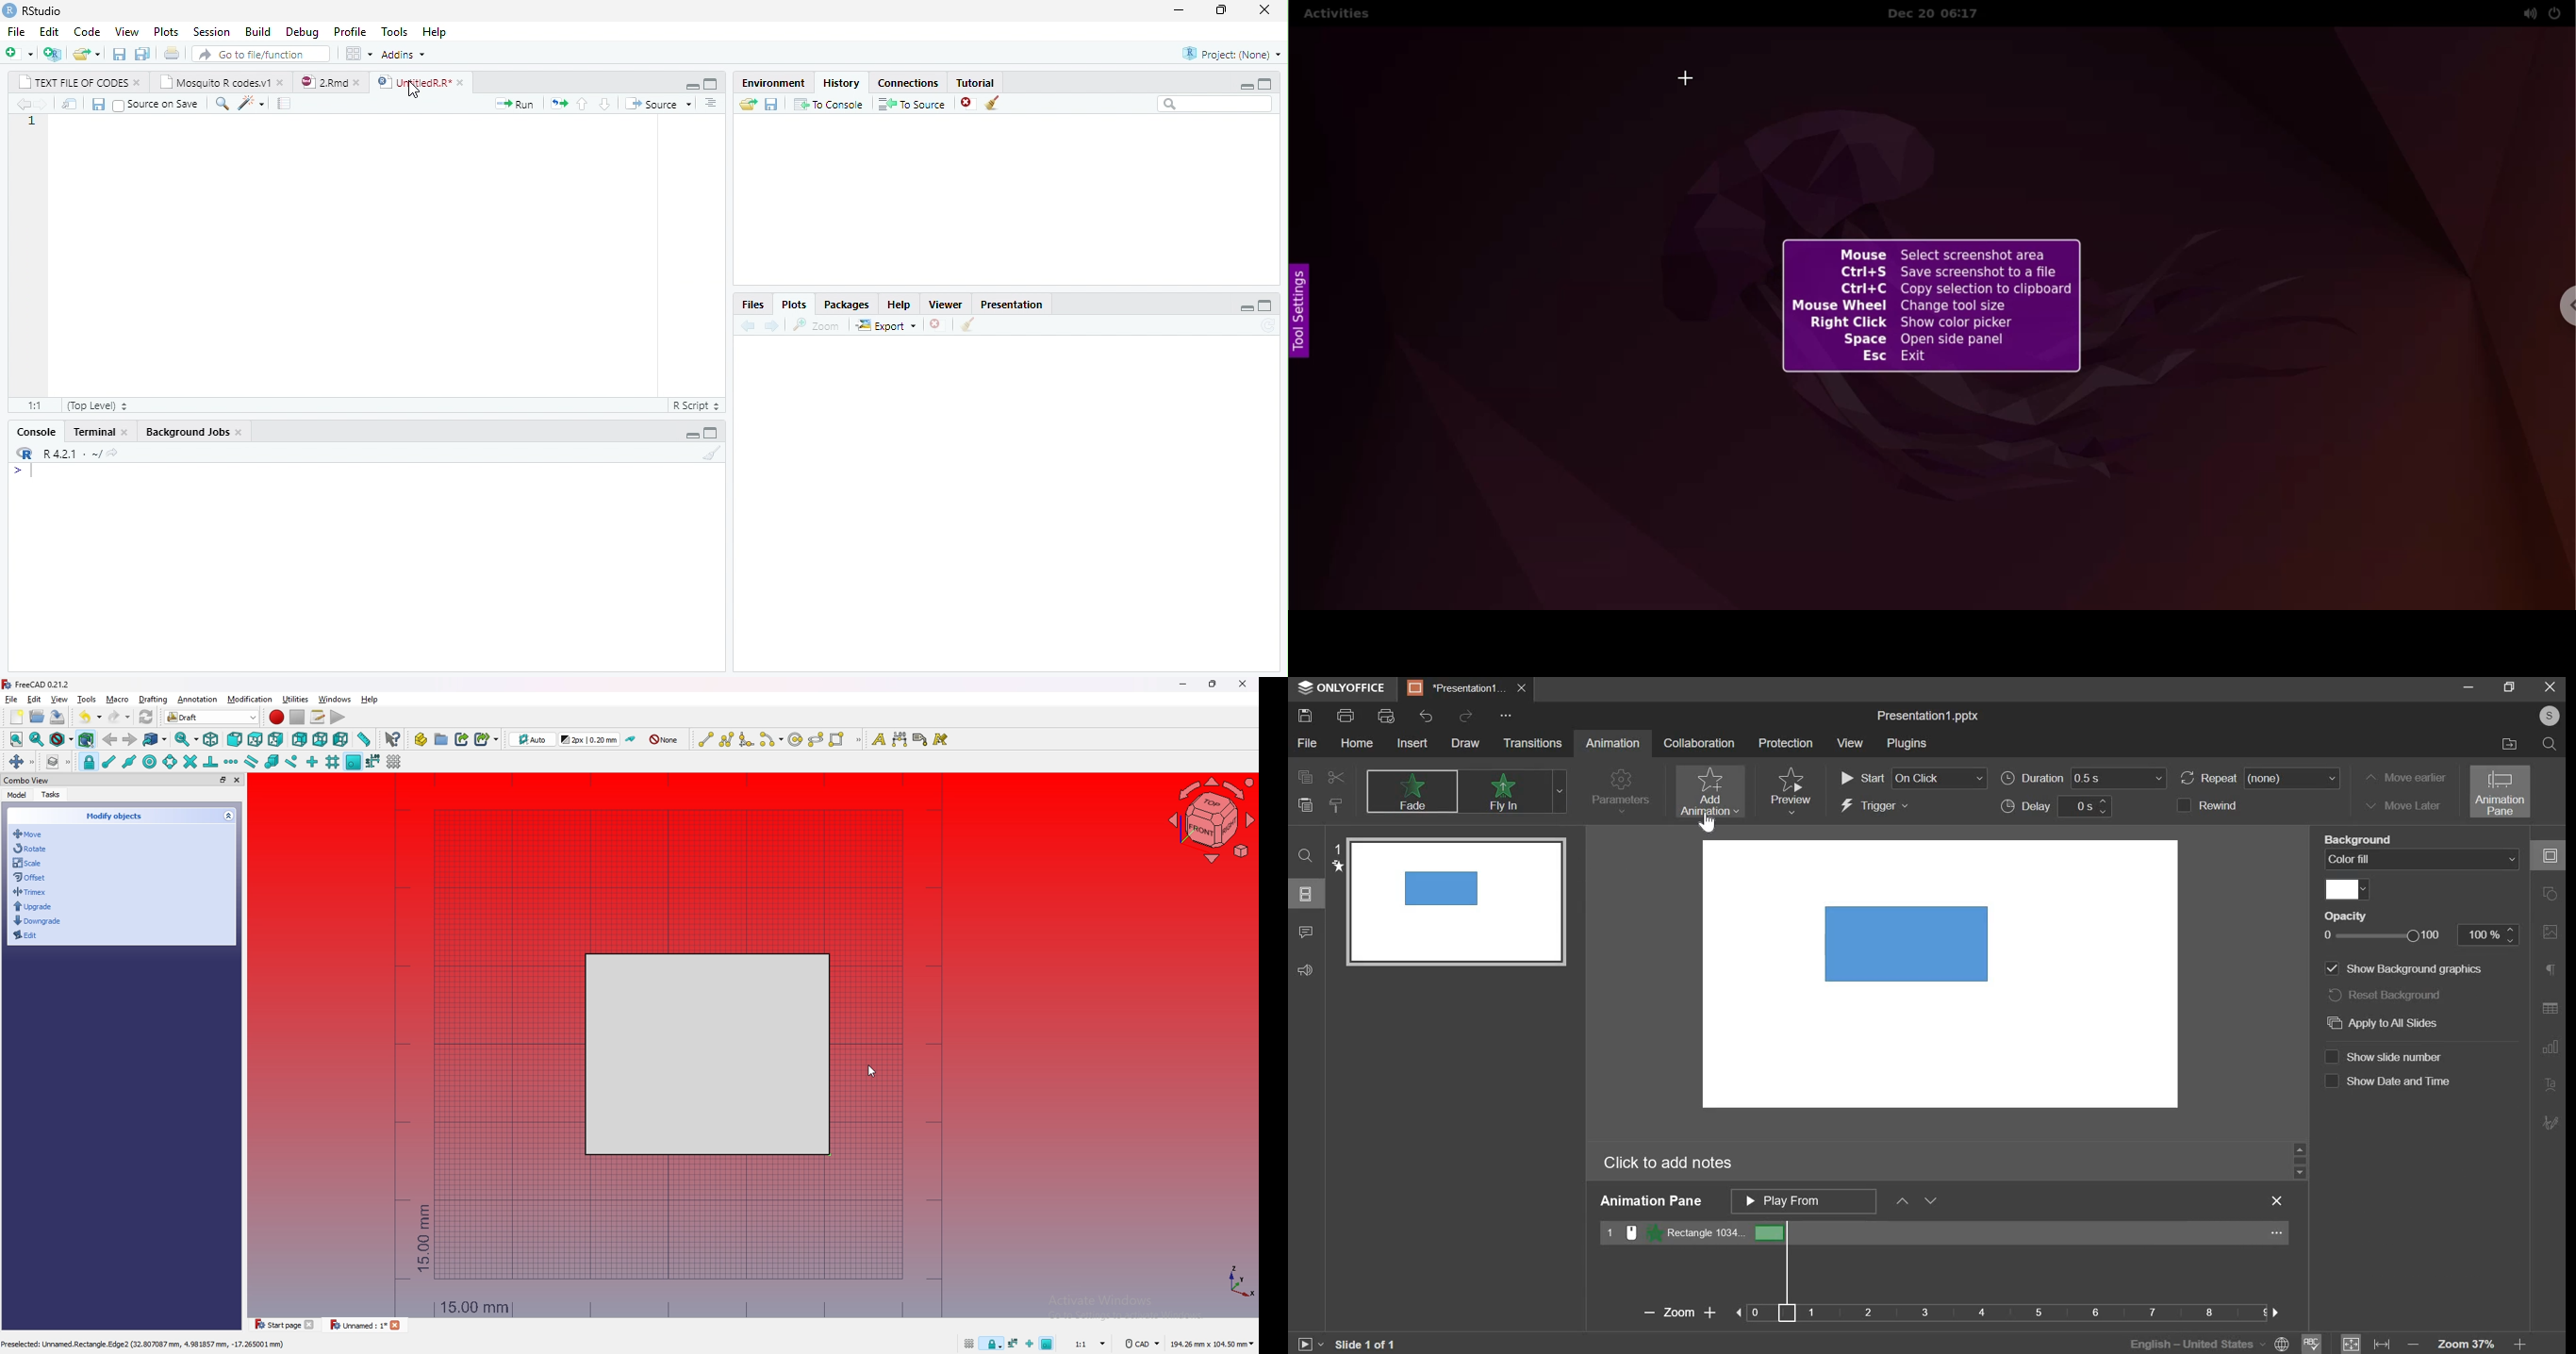 The image size is (2576, 1372). Describe the element at coordinates (2388, 1055) in the screenshot. I see `Show slide number` at that location.